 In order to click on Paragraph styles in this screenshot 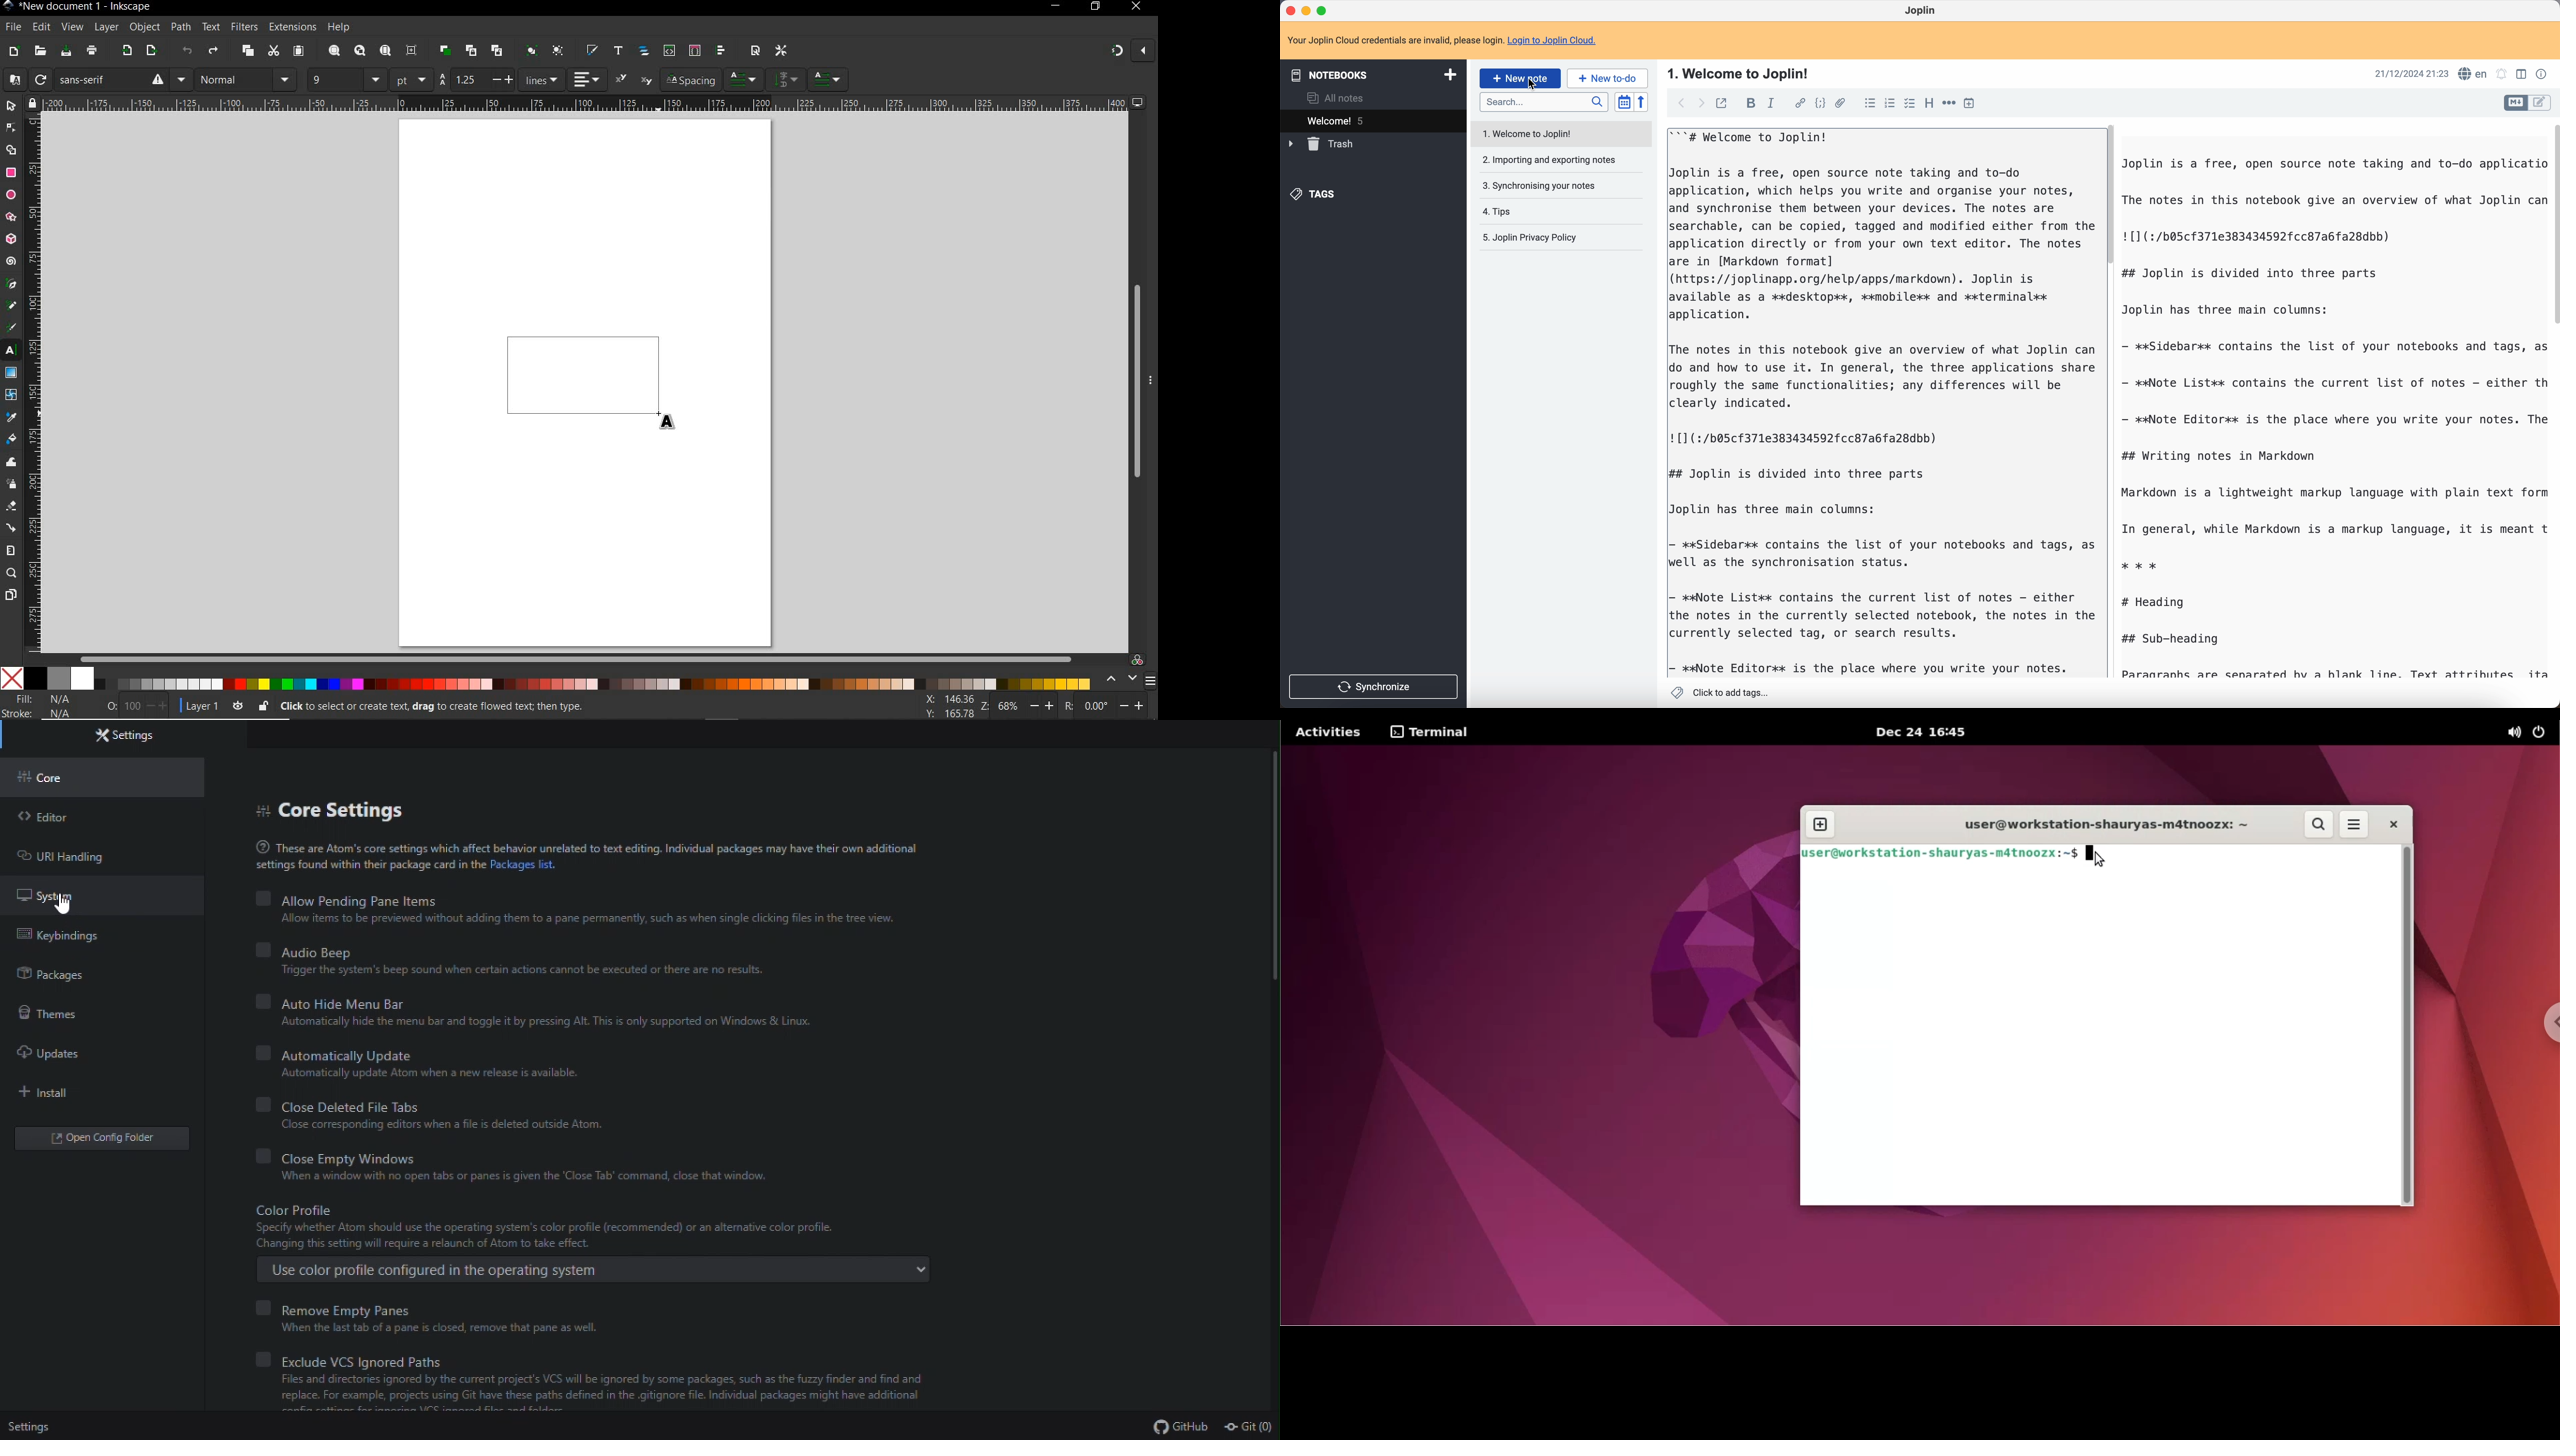, I will do `click(745, 79)`.